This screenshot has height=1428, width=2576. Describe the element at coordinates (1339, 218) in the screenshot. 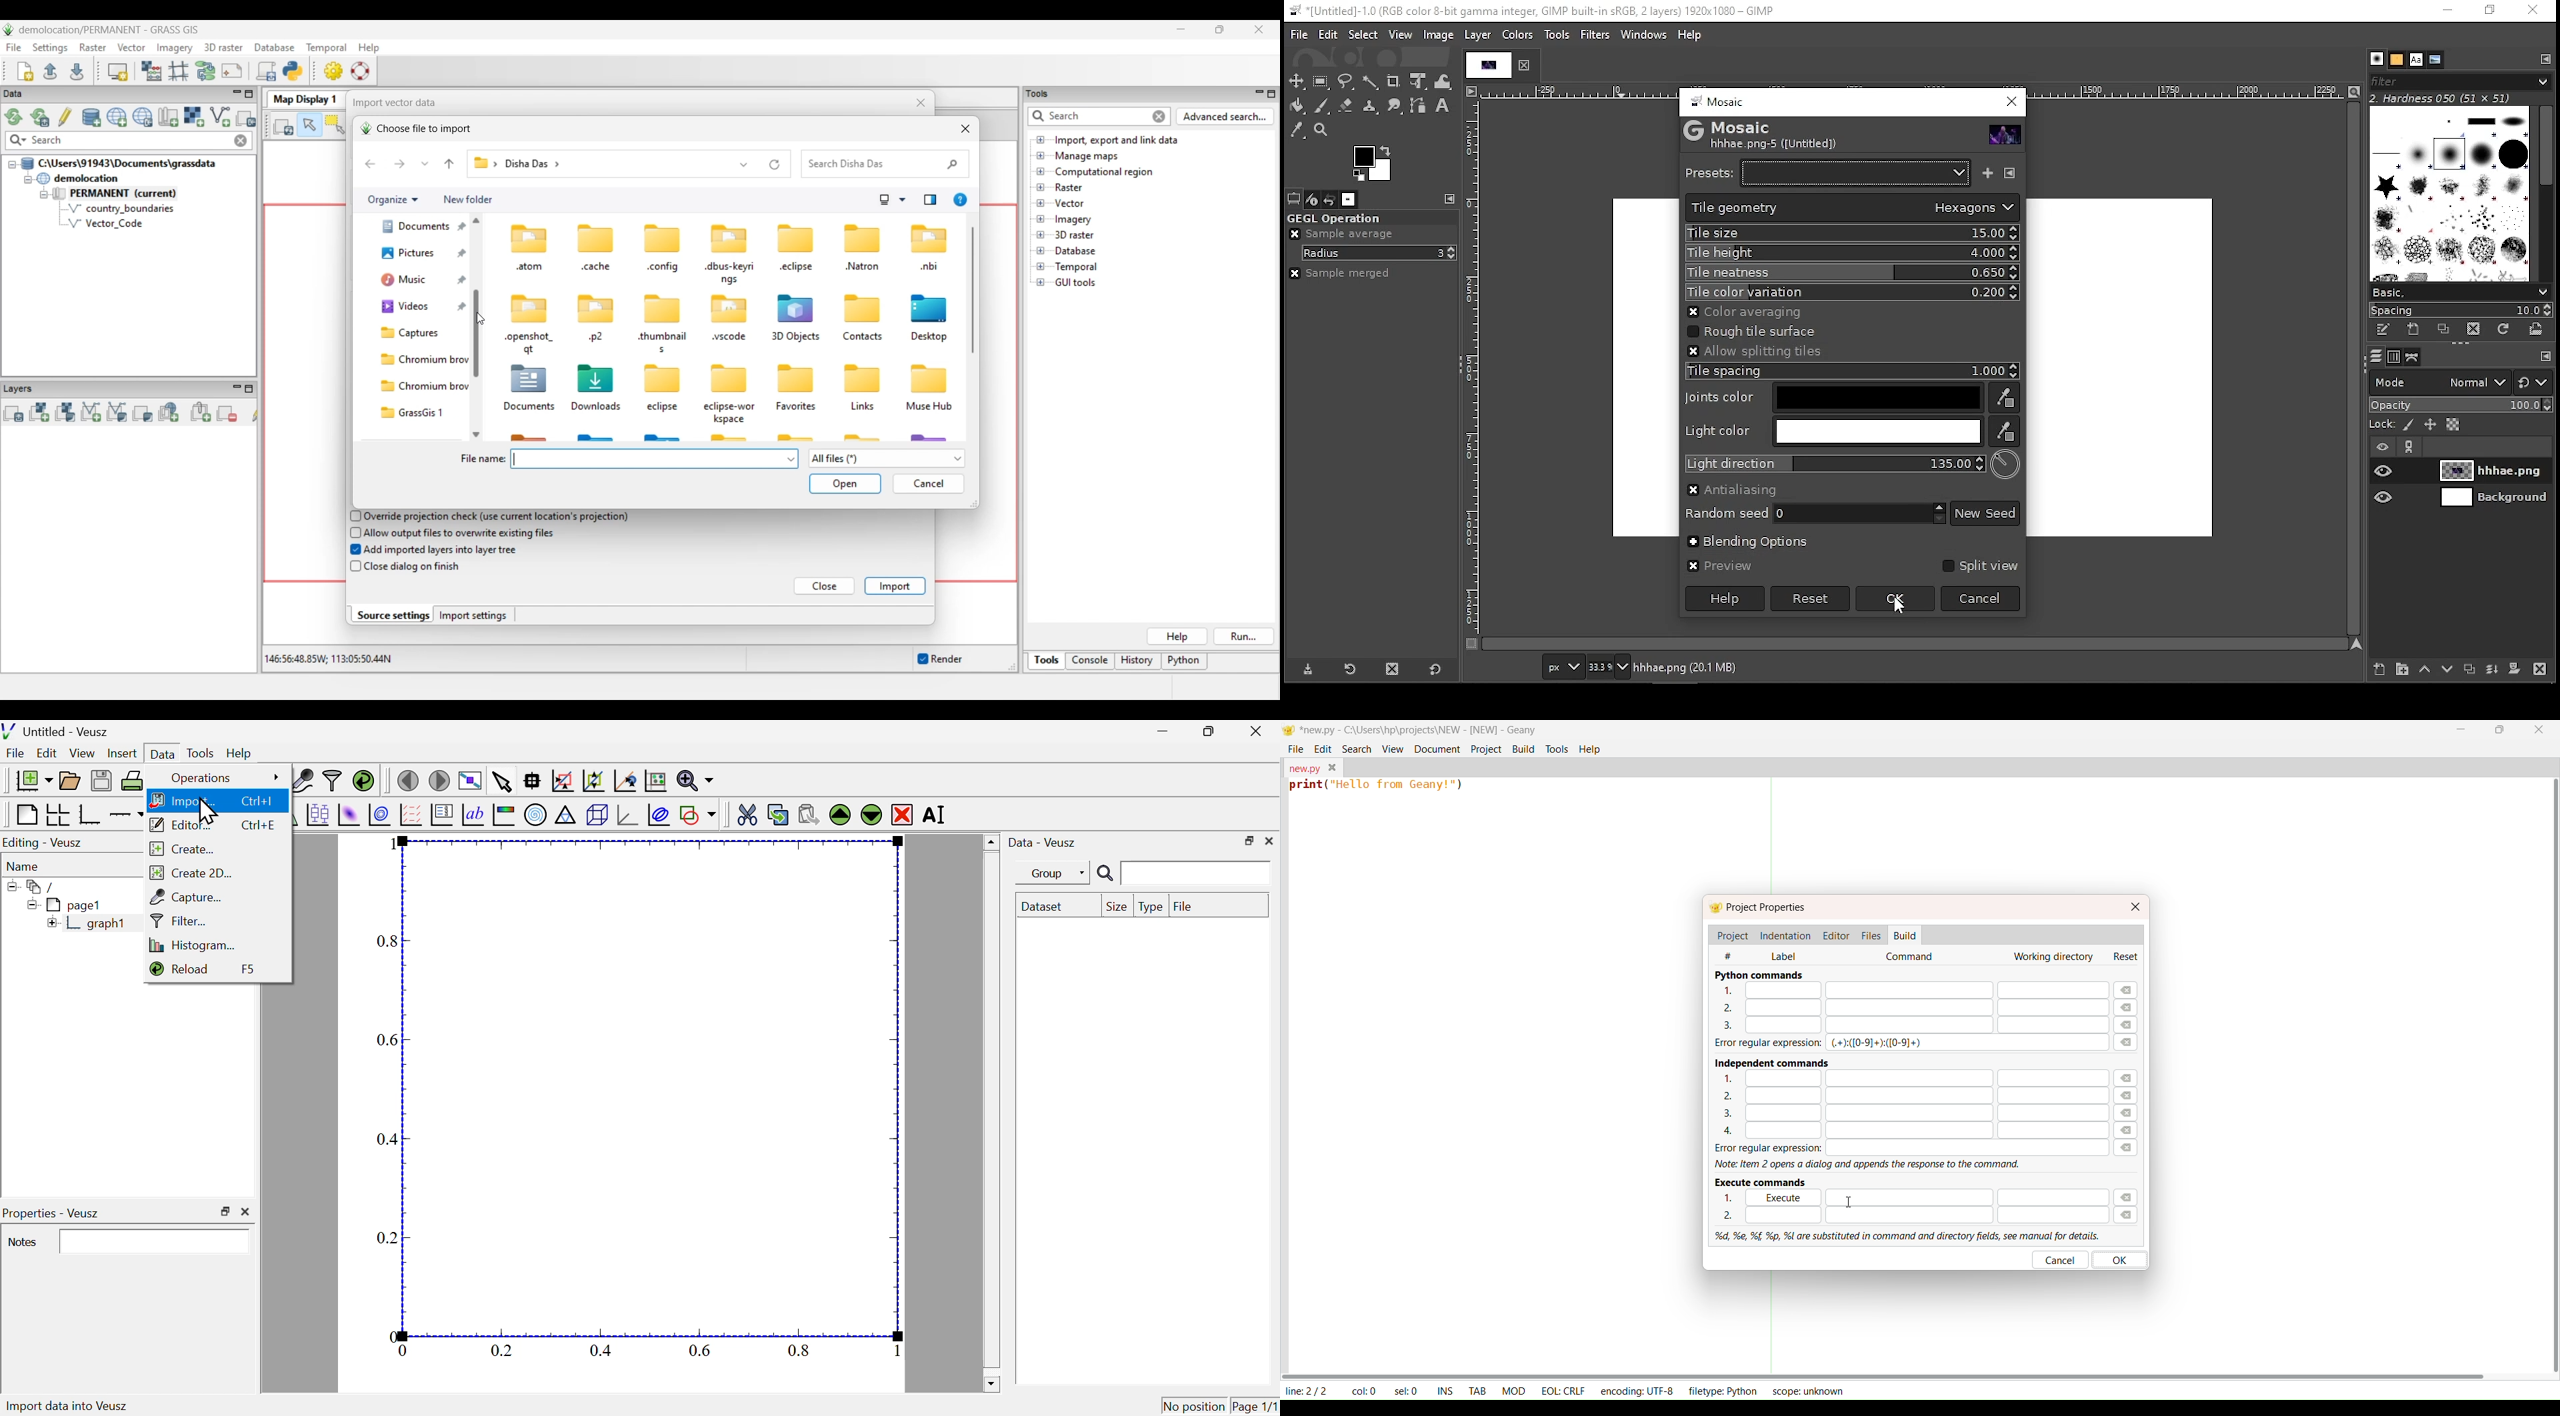

I see `GEGL operation` at that location.